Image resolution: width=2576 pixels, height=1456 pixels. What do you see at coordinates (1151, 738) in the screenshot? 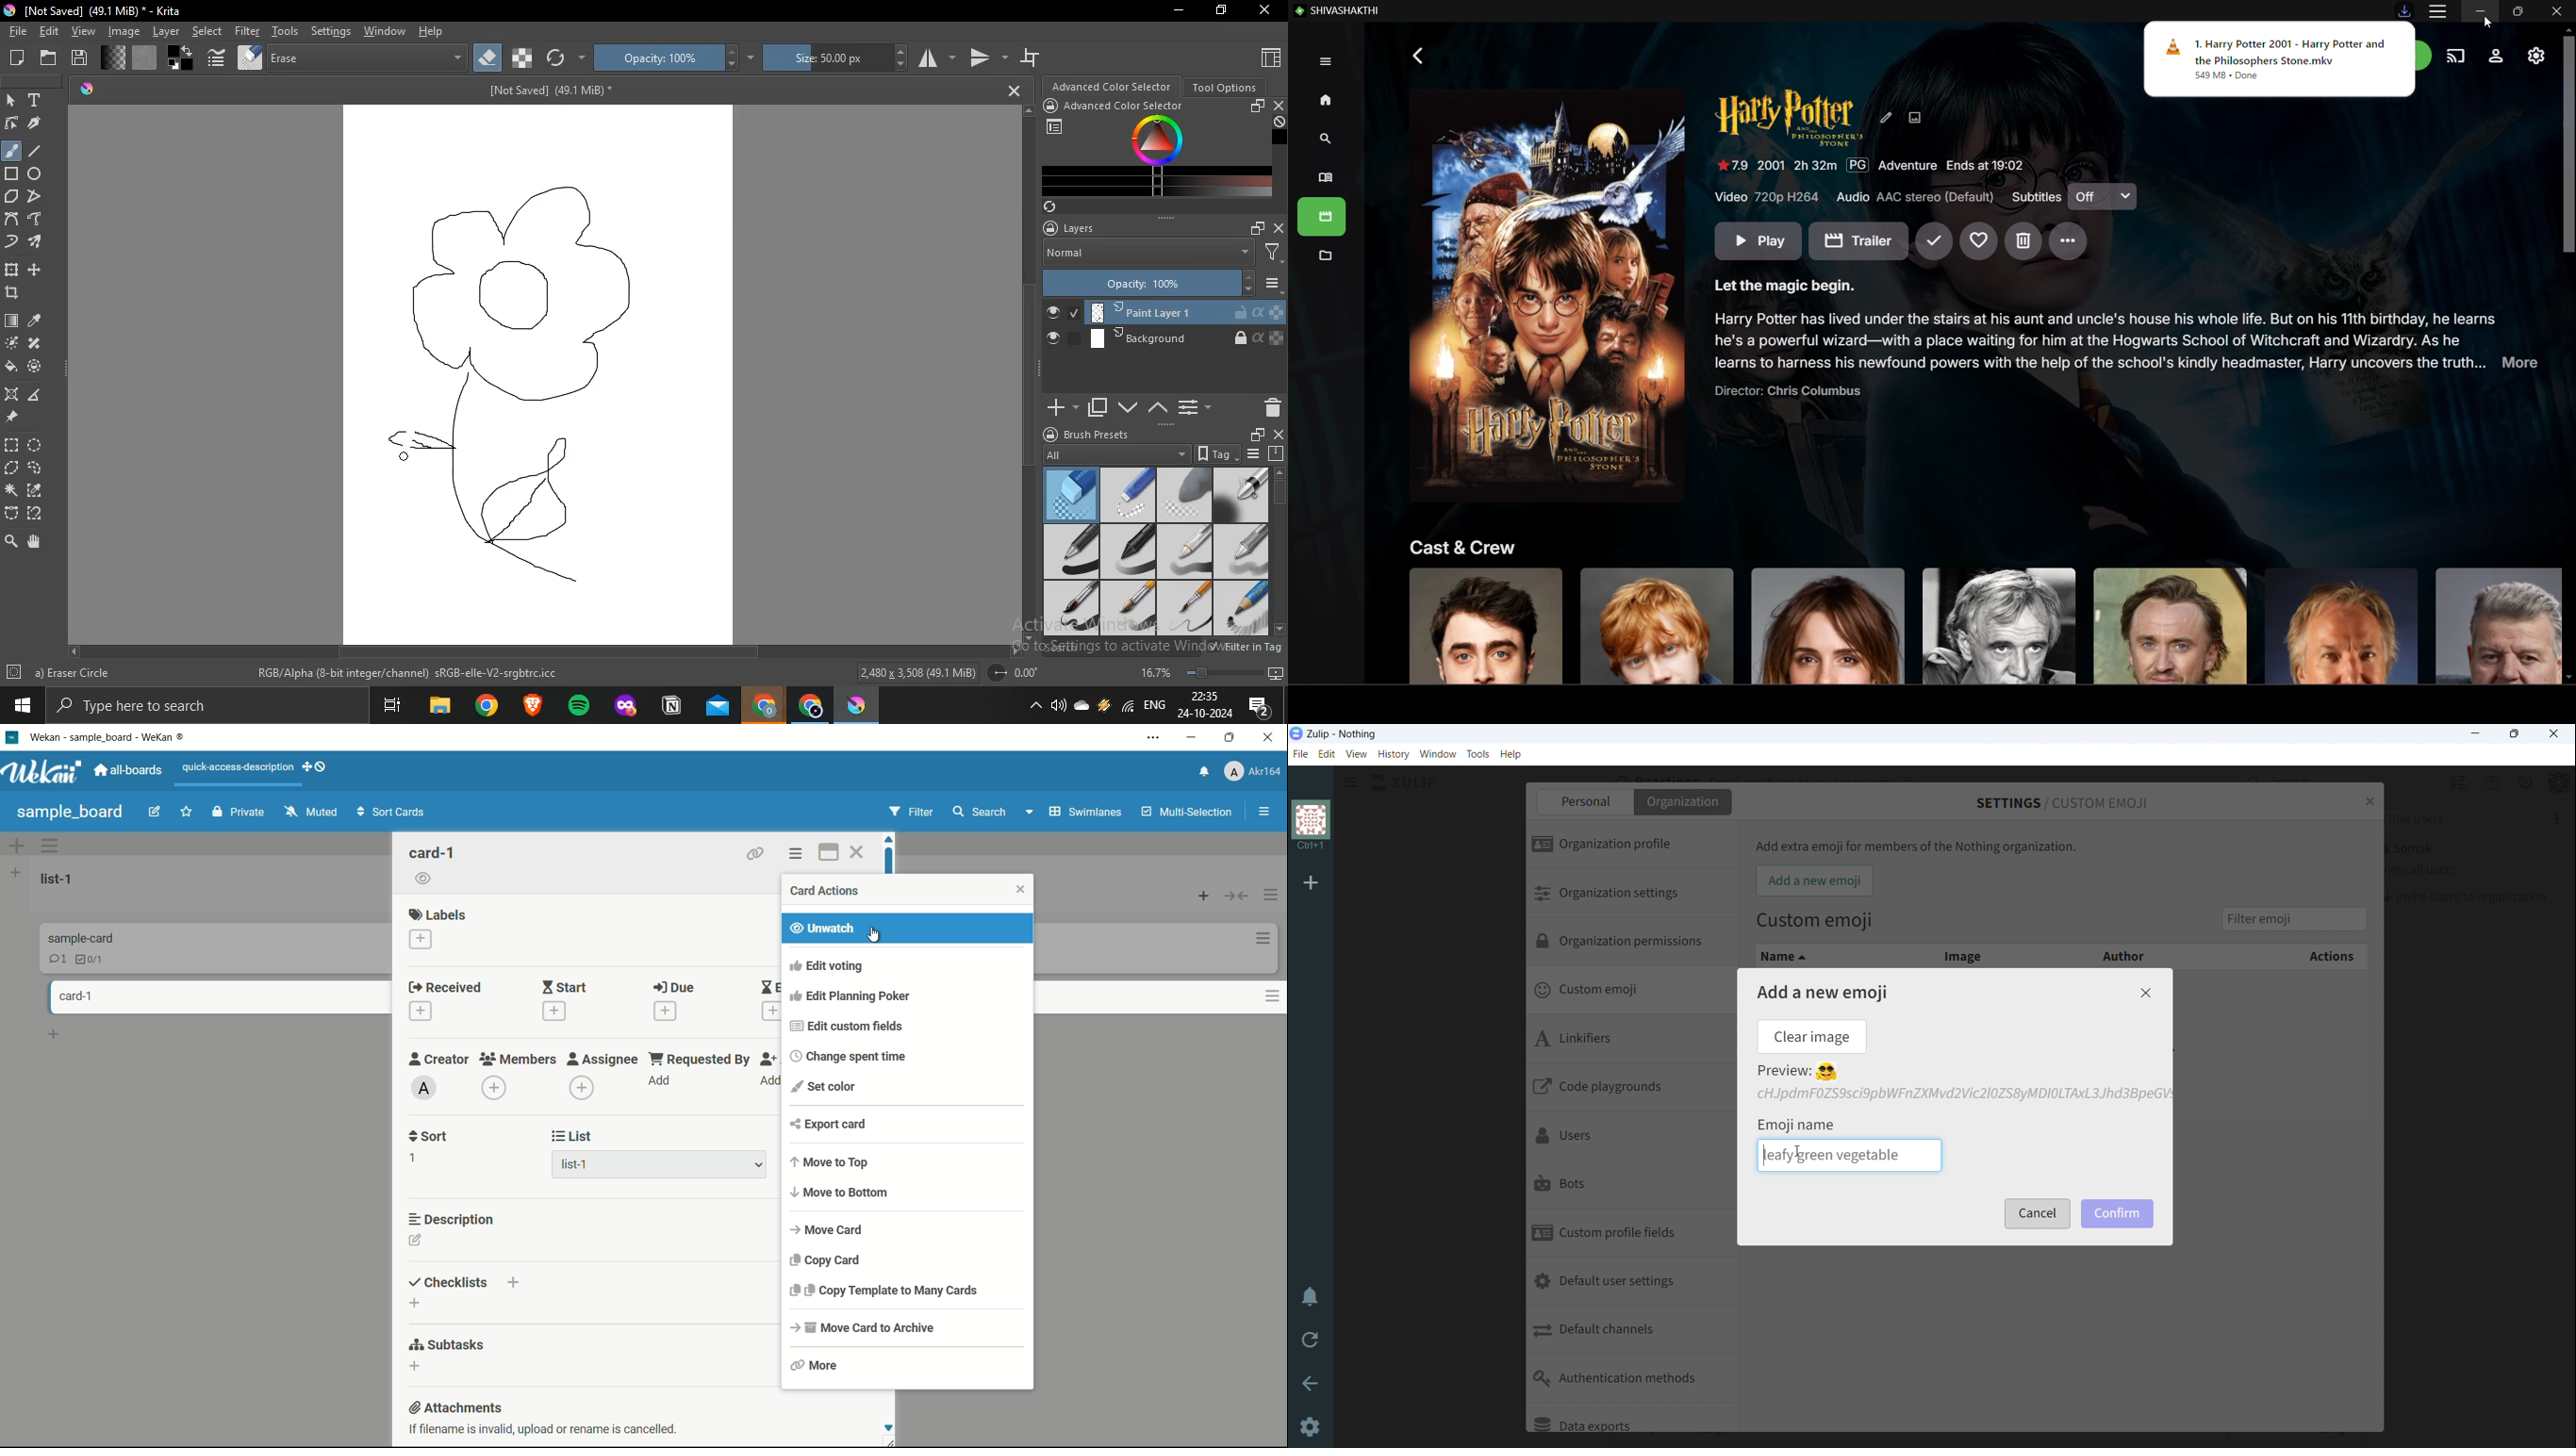
I see `settings and more` at bounding box center [1151, 738].